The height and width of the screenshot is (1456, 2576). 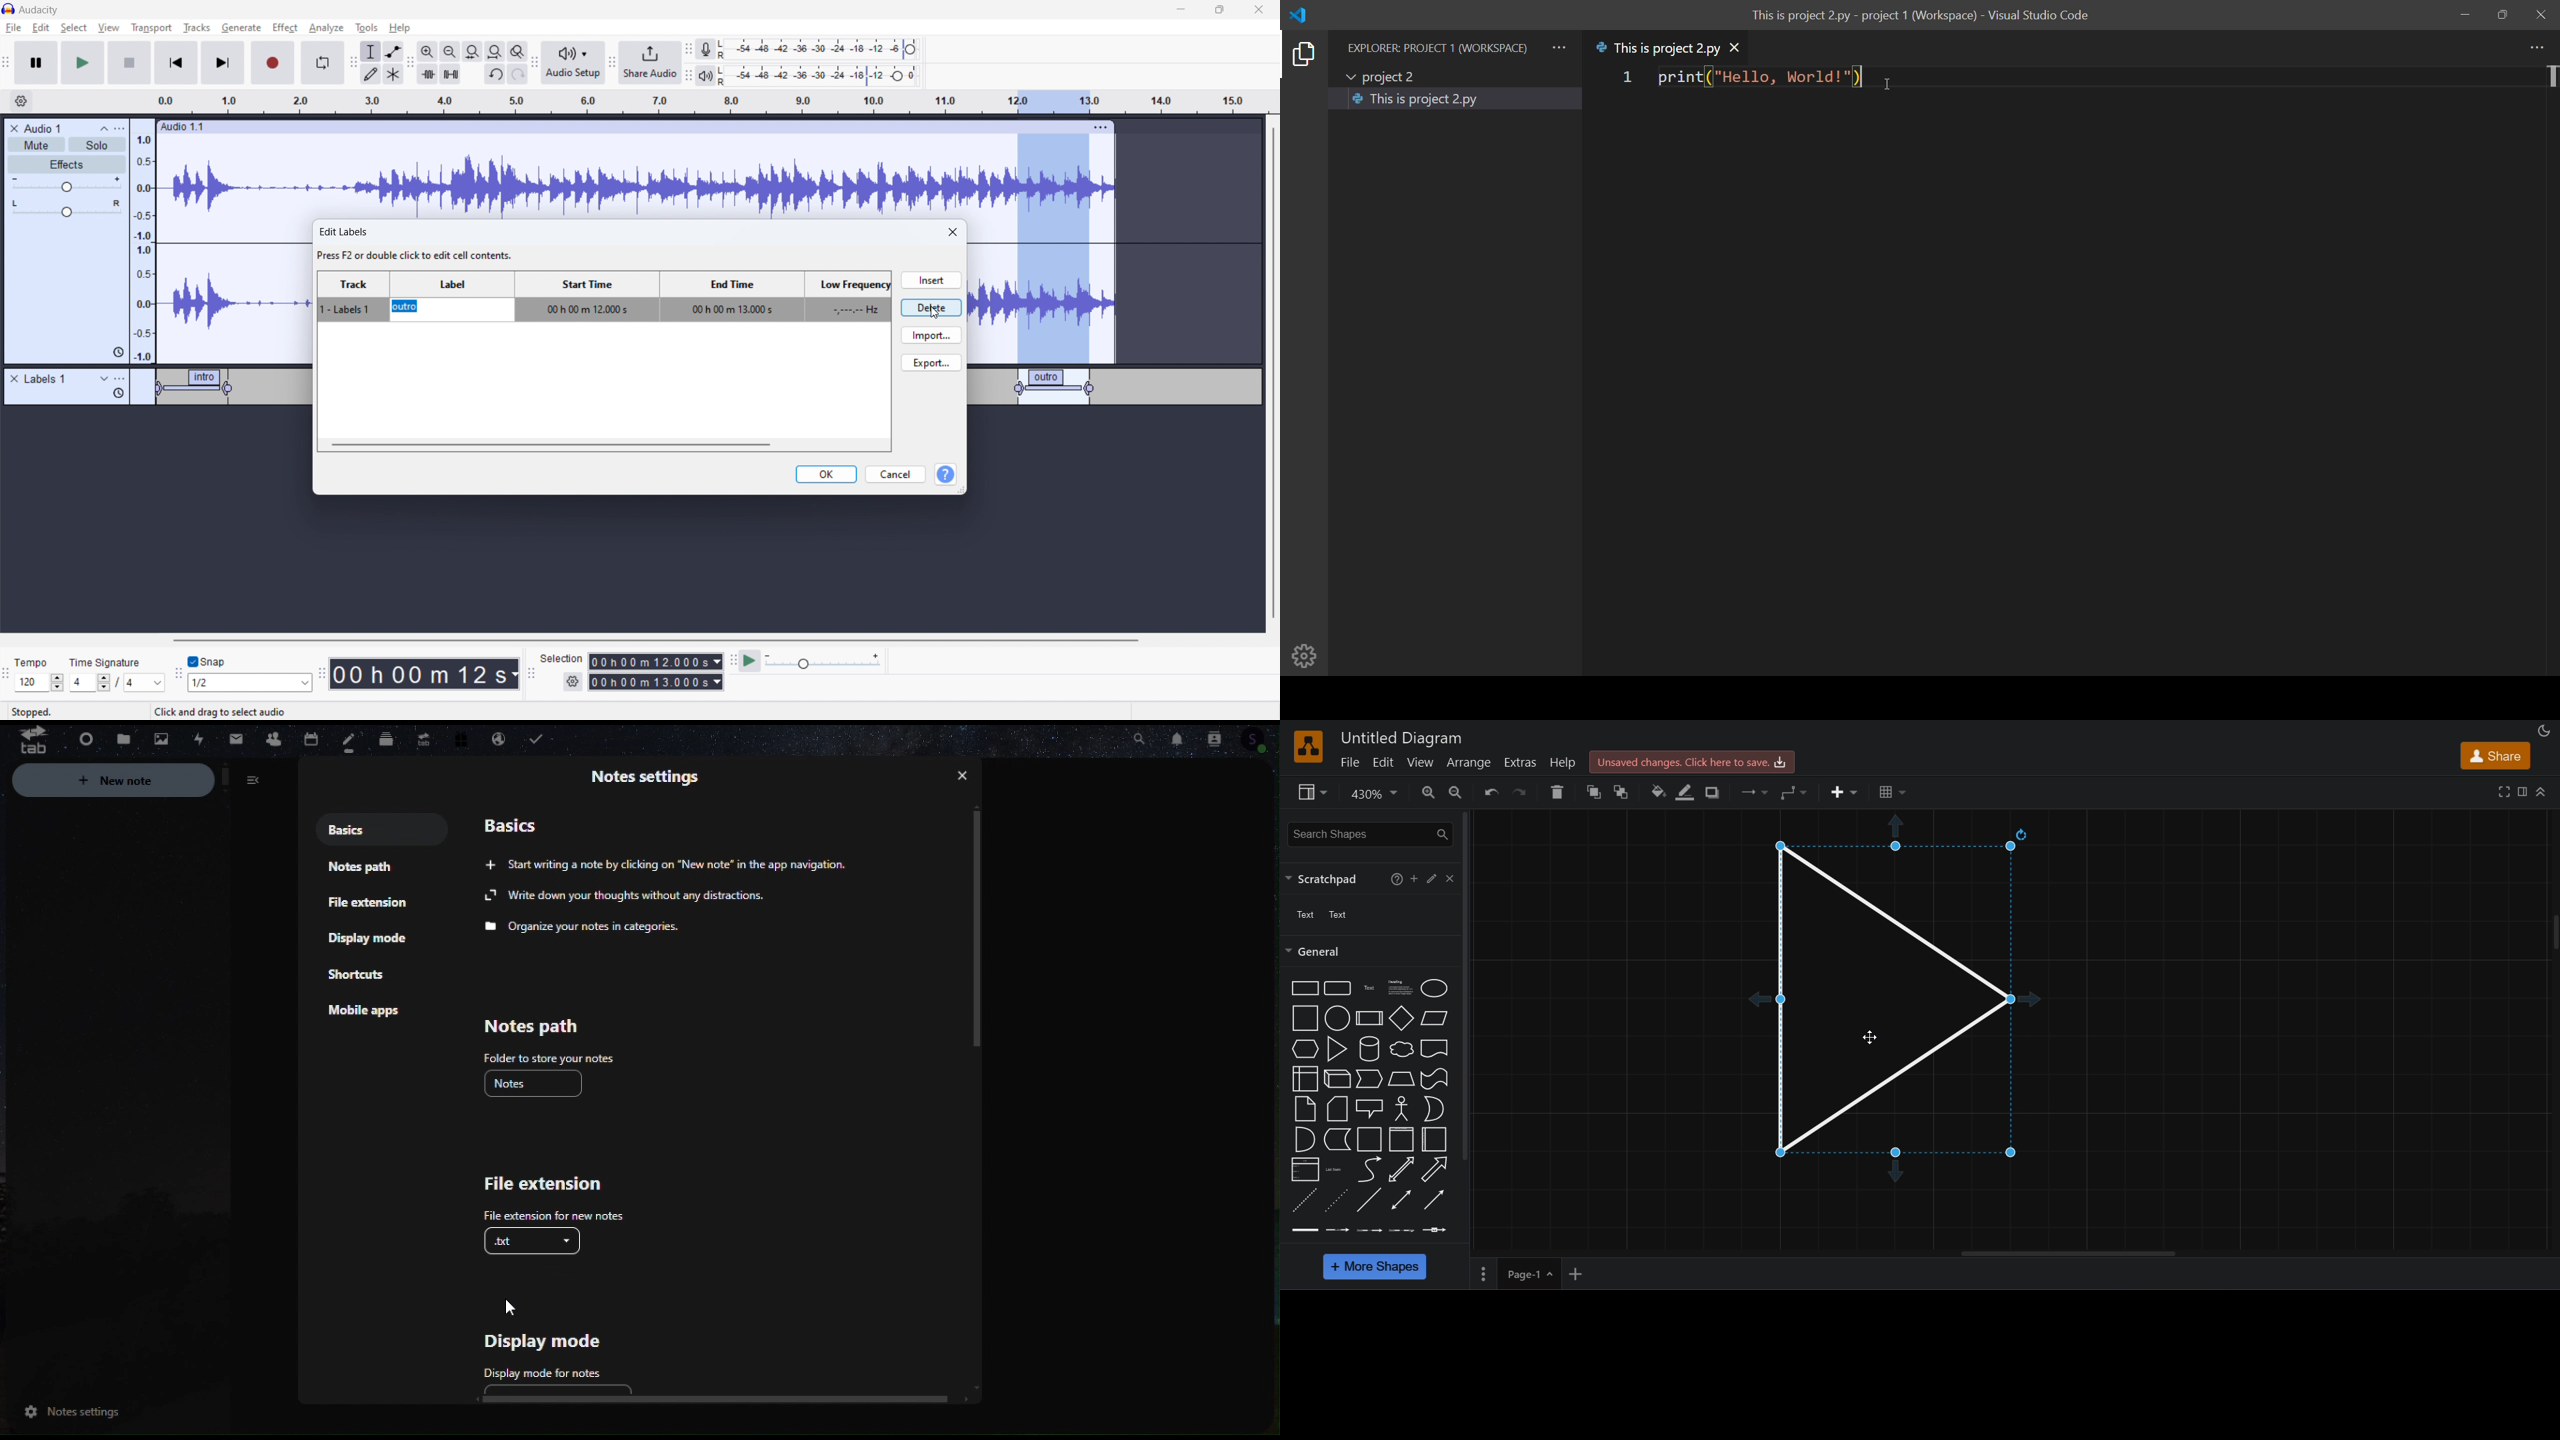 I want to click on Task, so click(x=540, y=740).